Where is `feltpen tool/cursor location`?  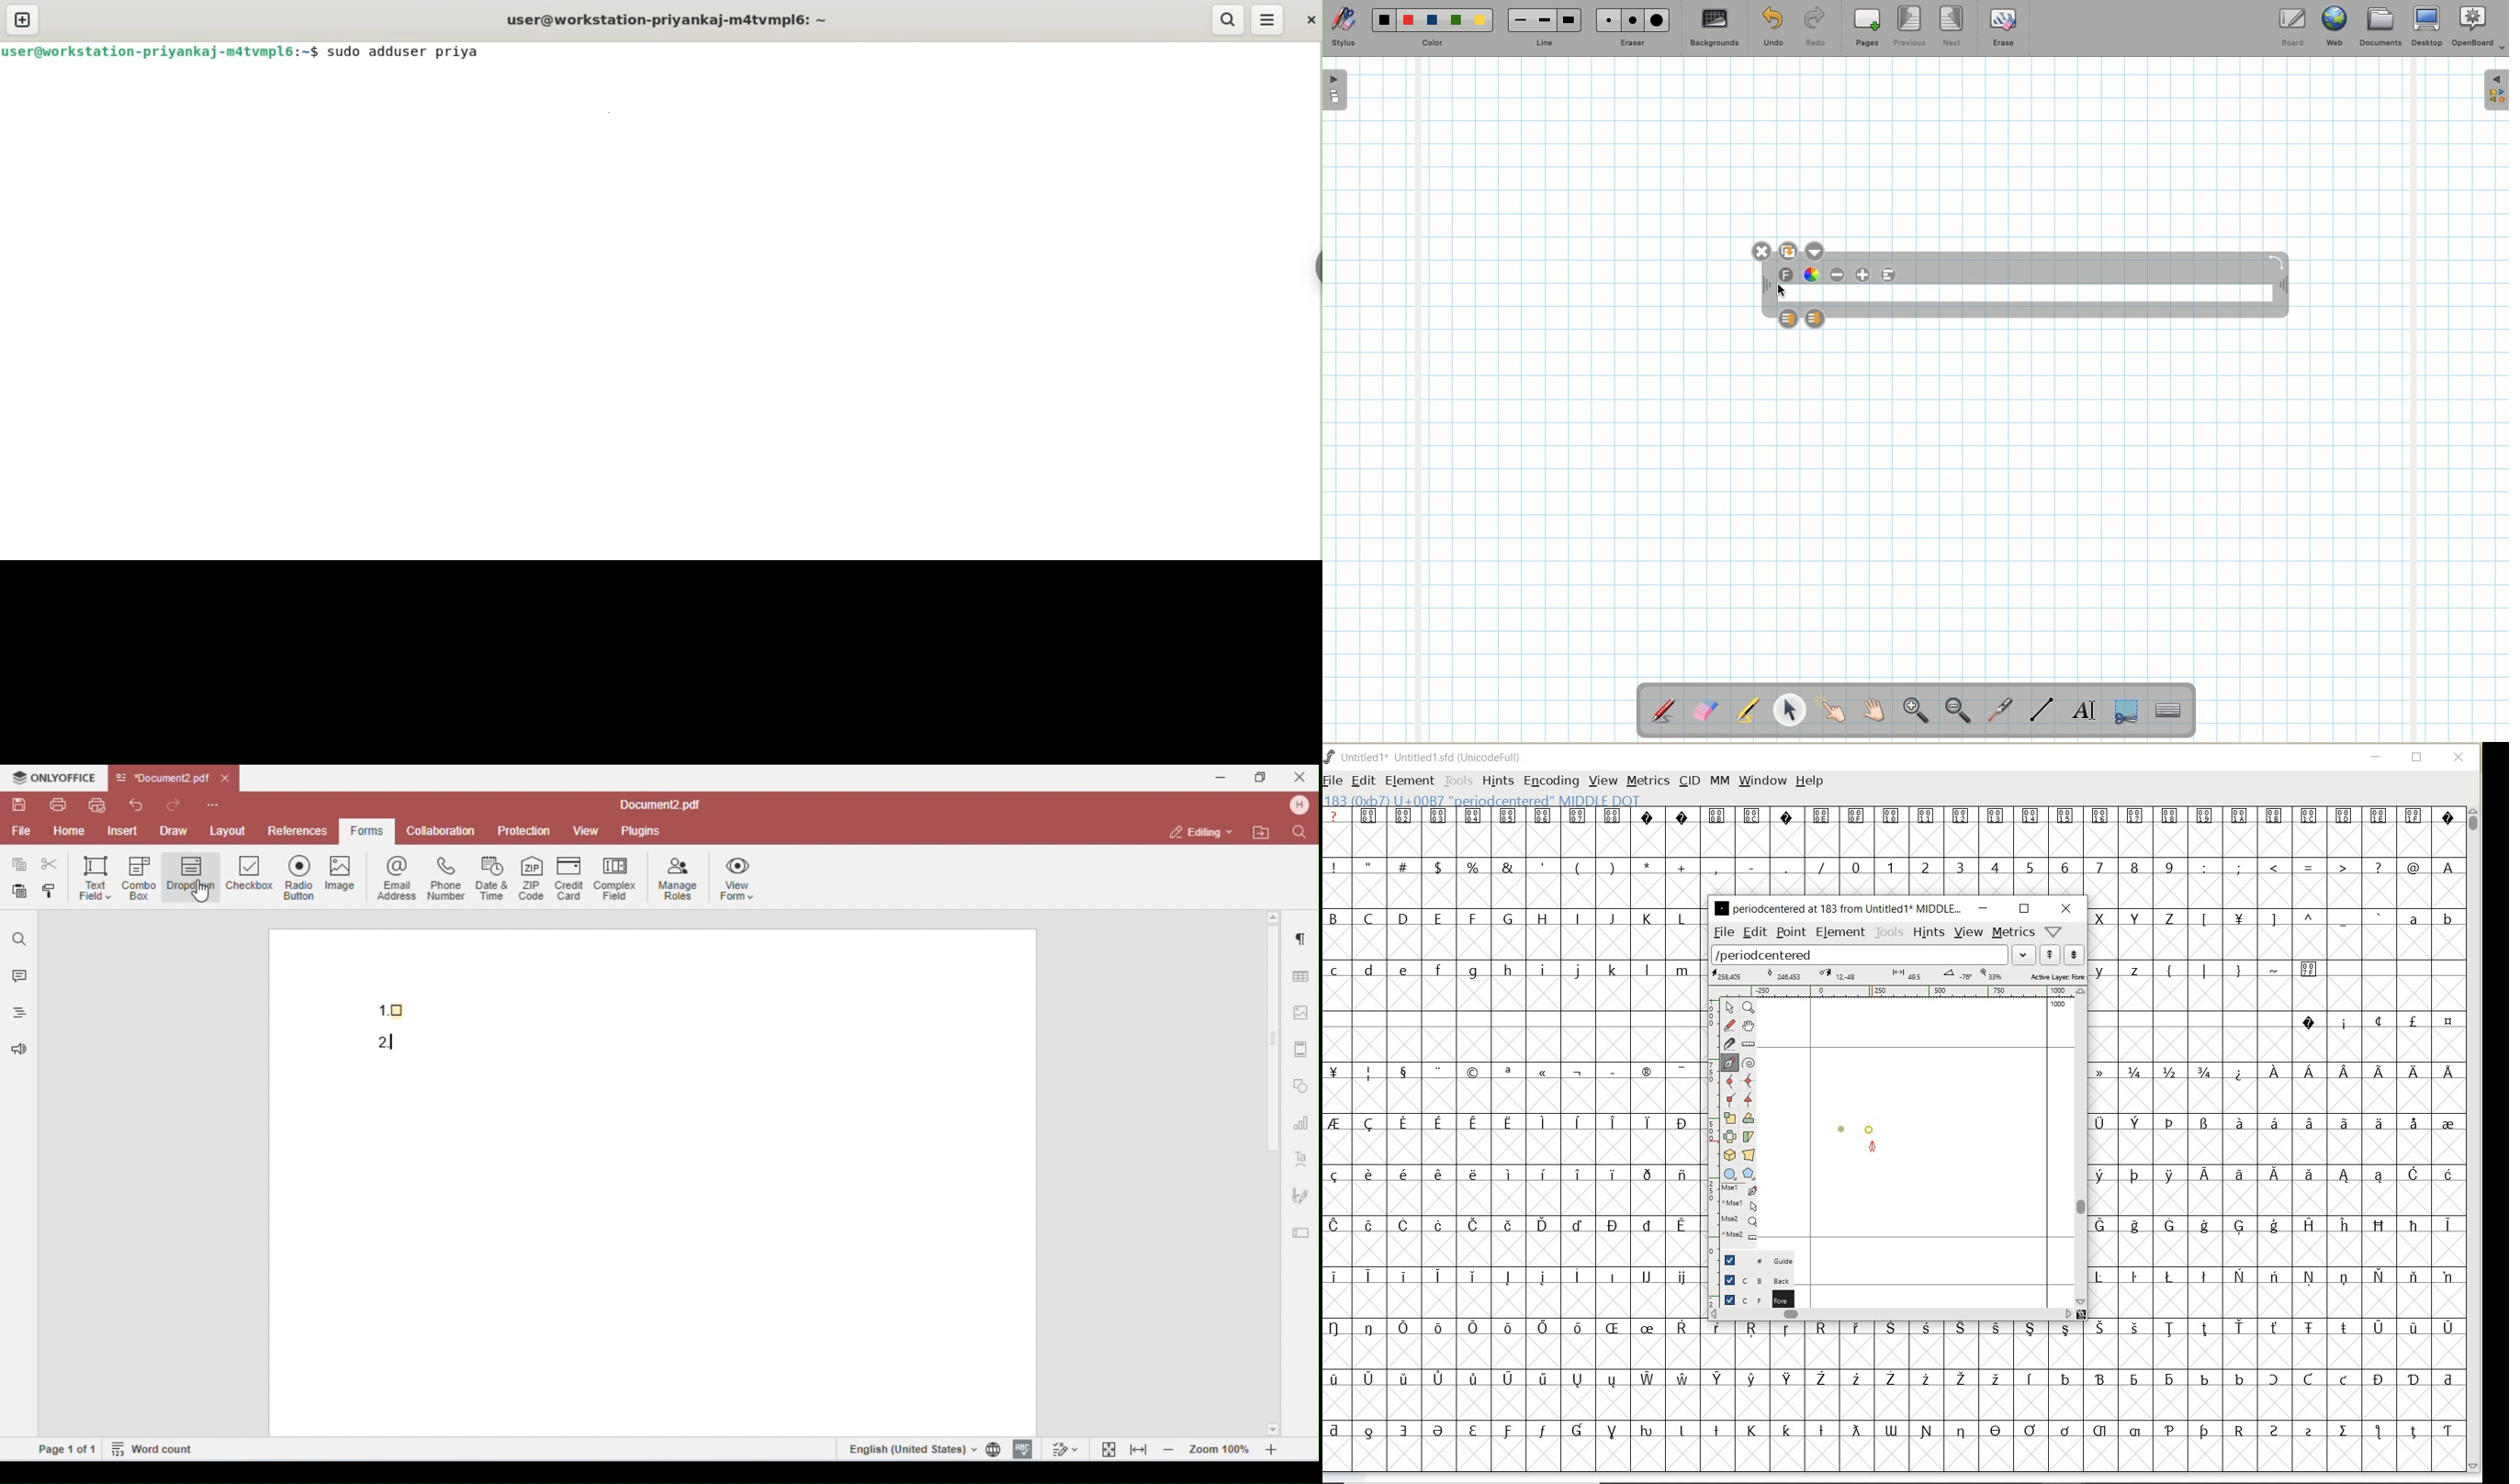
feltpen tool/cursor location is located at coordinates (1872, 1148).